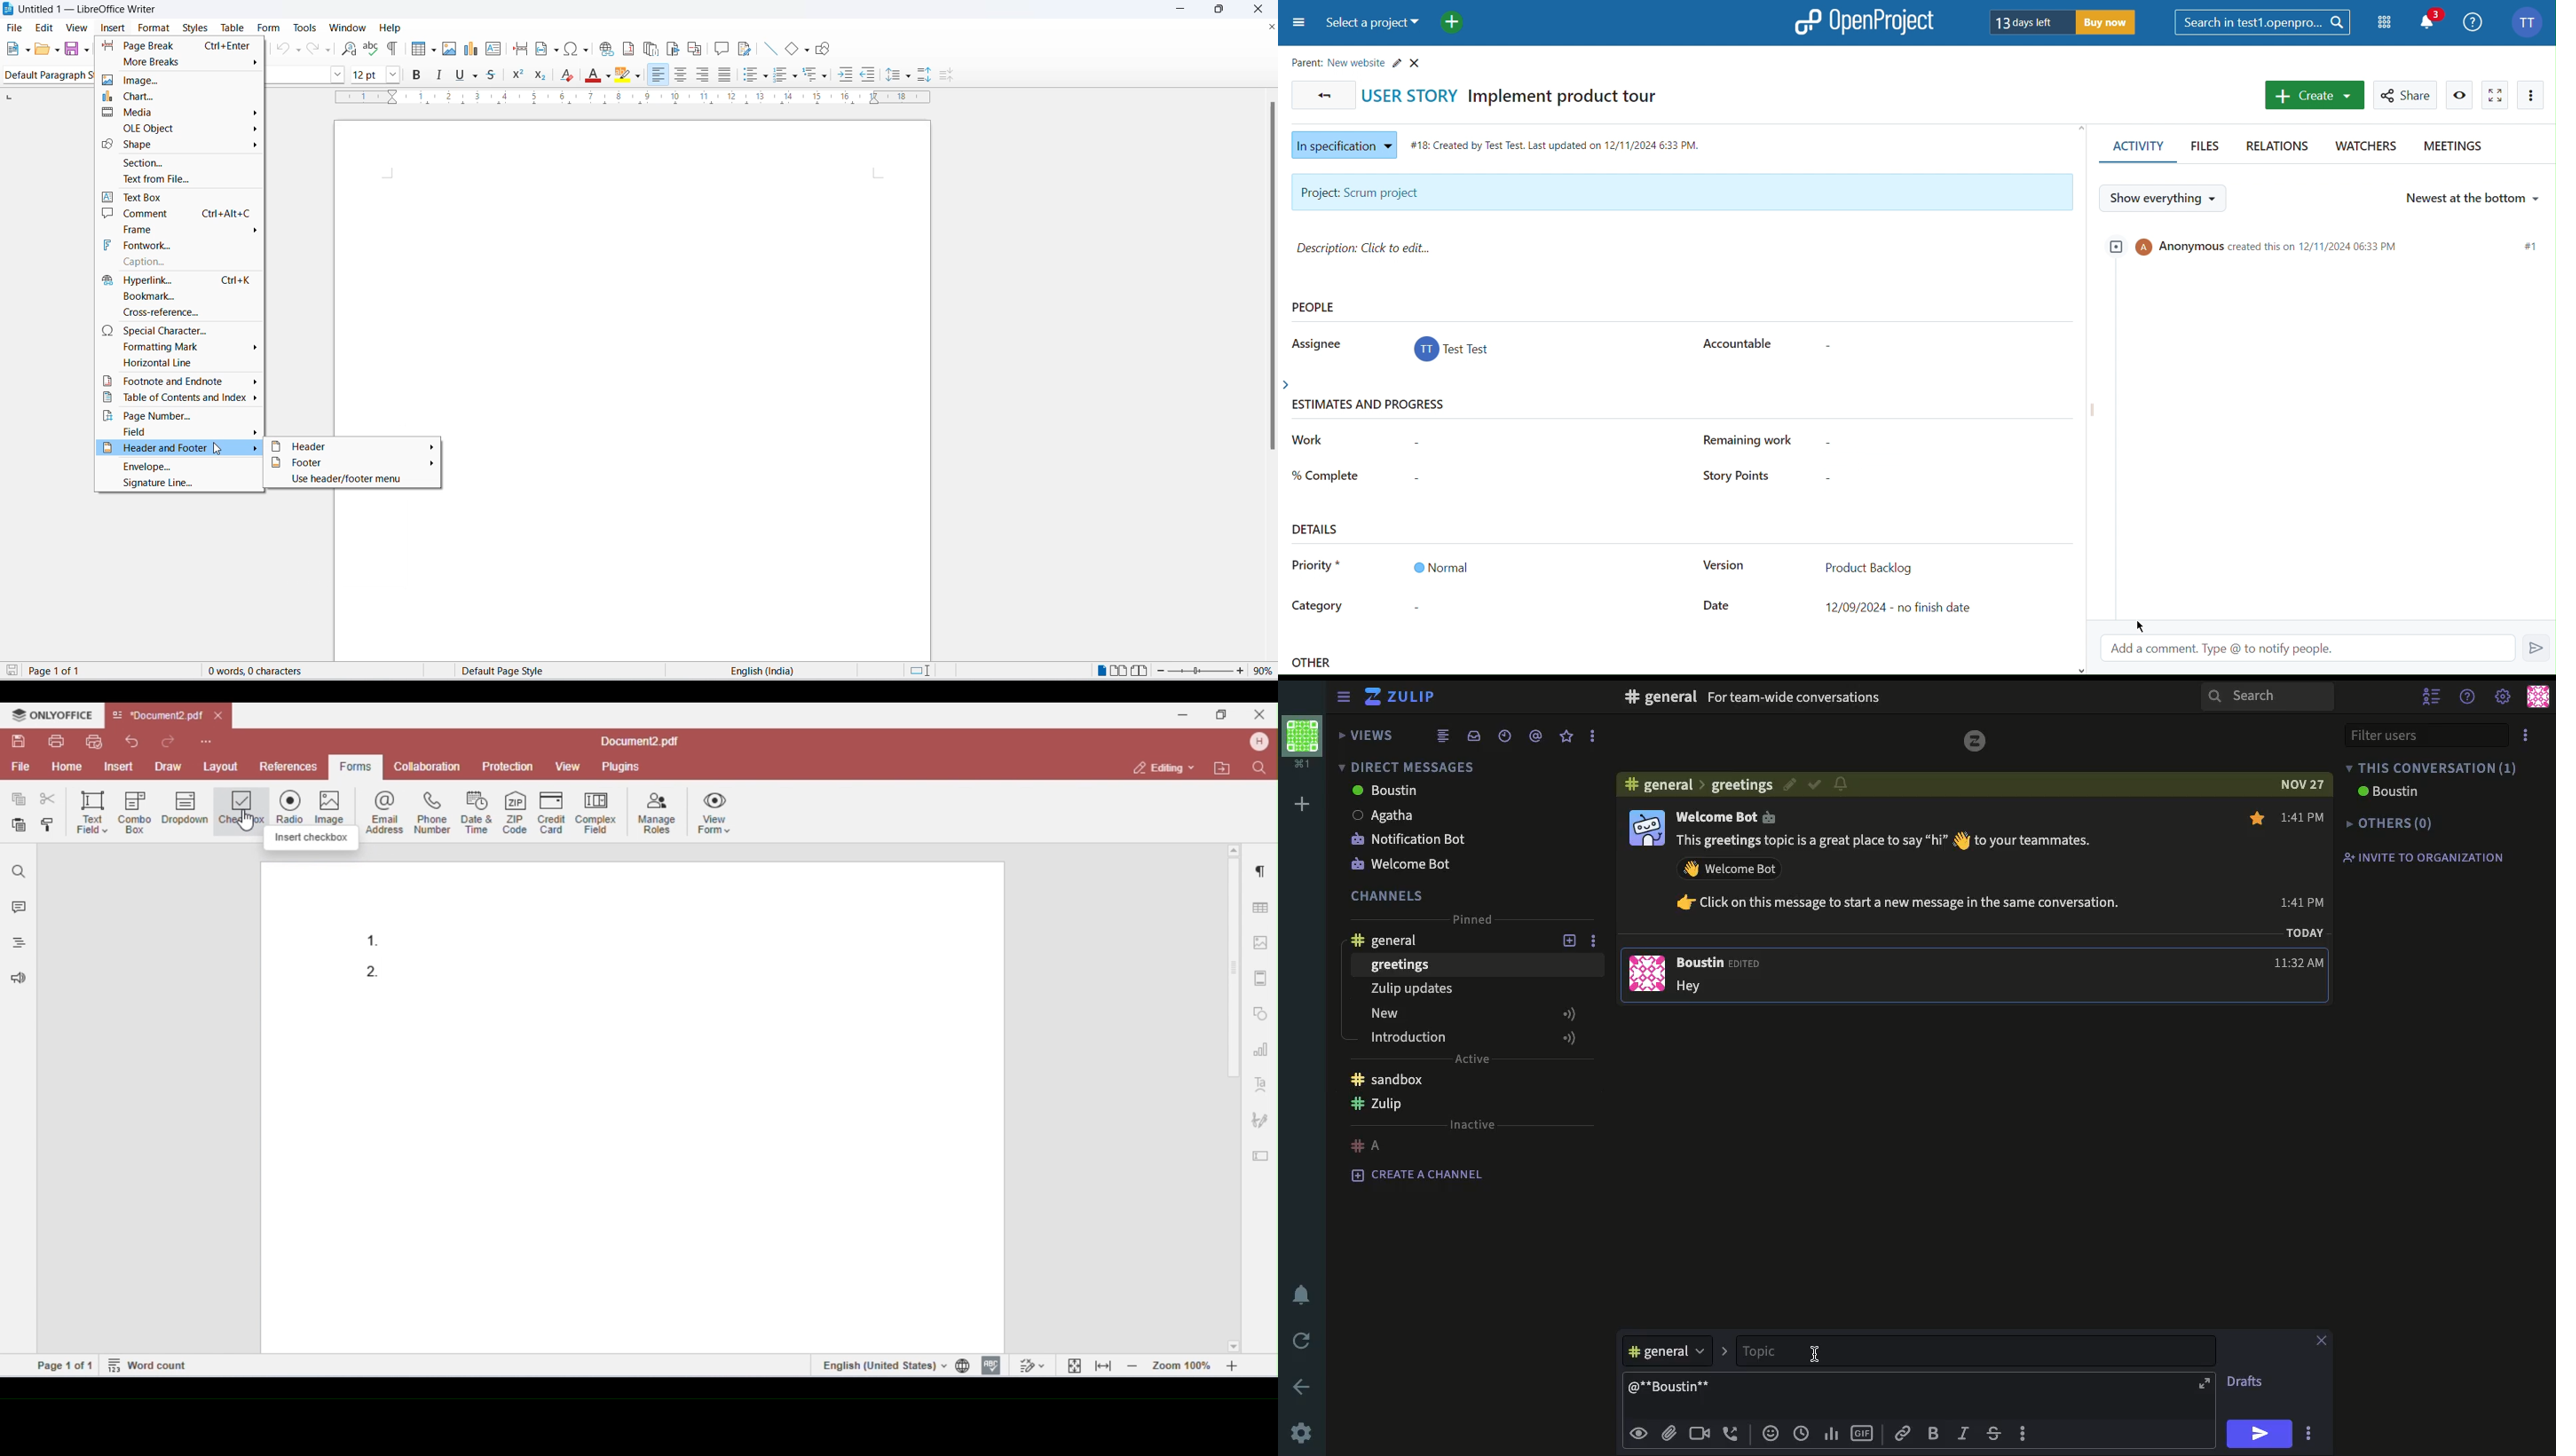 This screenshot has width=2576, height=1456. What do you see at coordinates (1818, 1355) in the screenshot?
I see `cursor` at bounding box center [1818, 1355].